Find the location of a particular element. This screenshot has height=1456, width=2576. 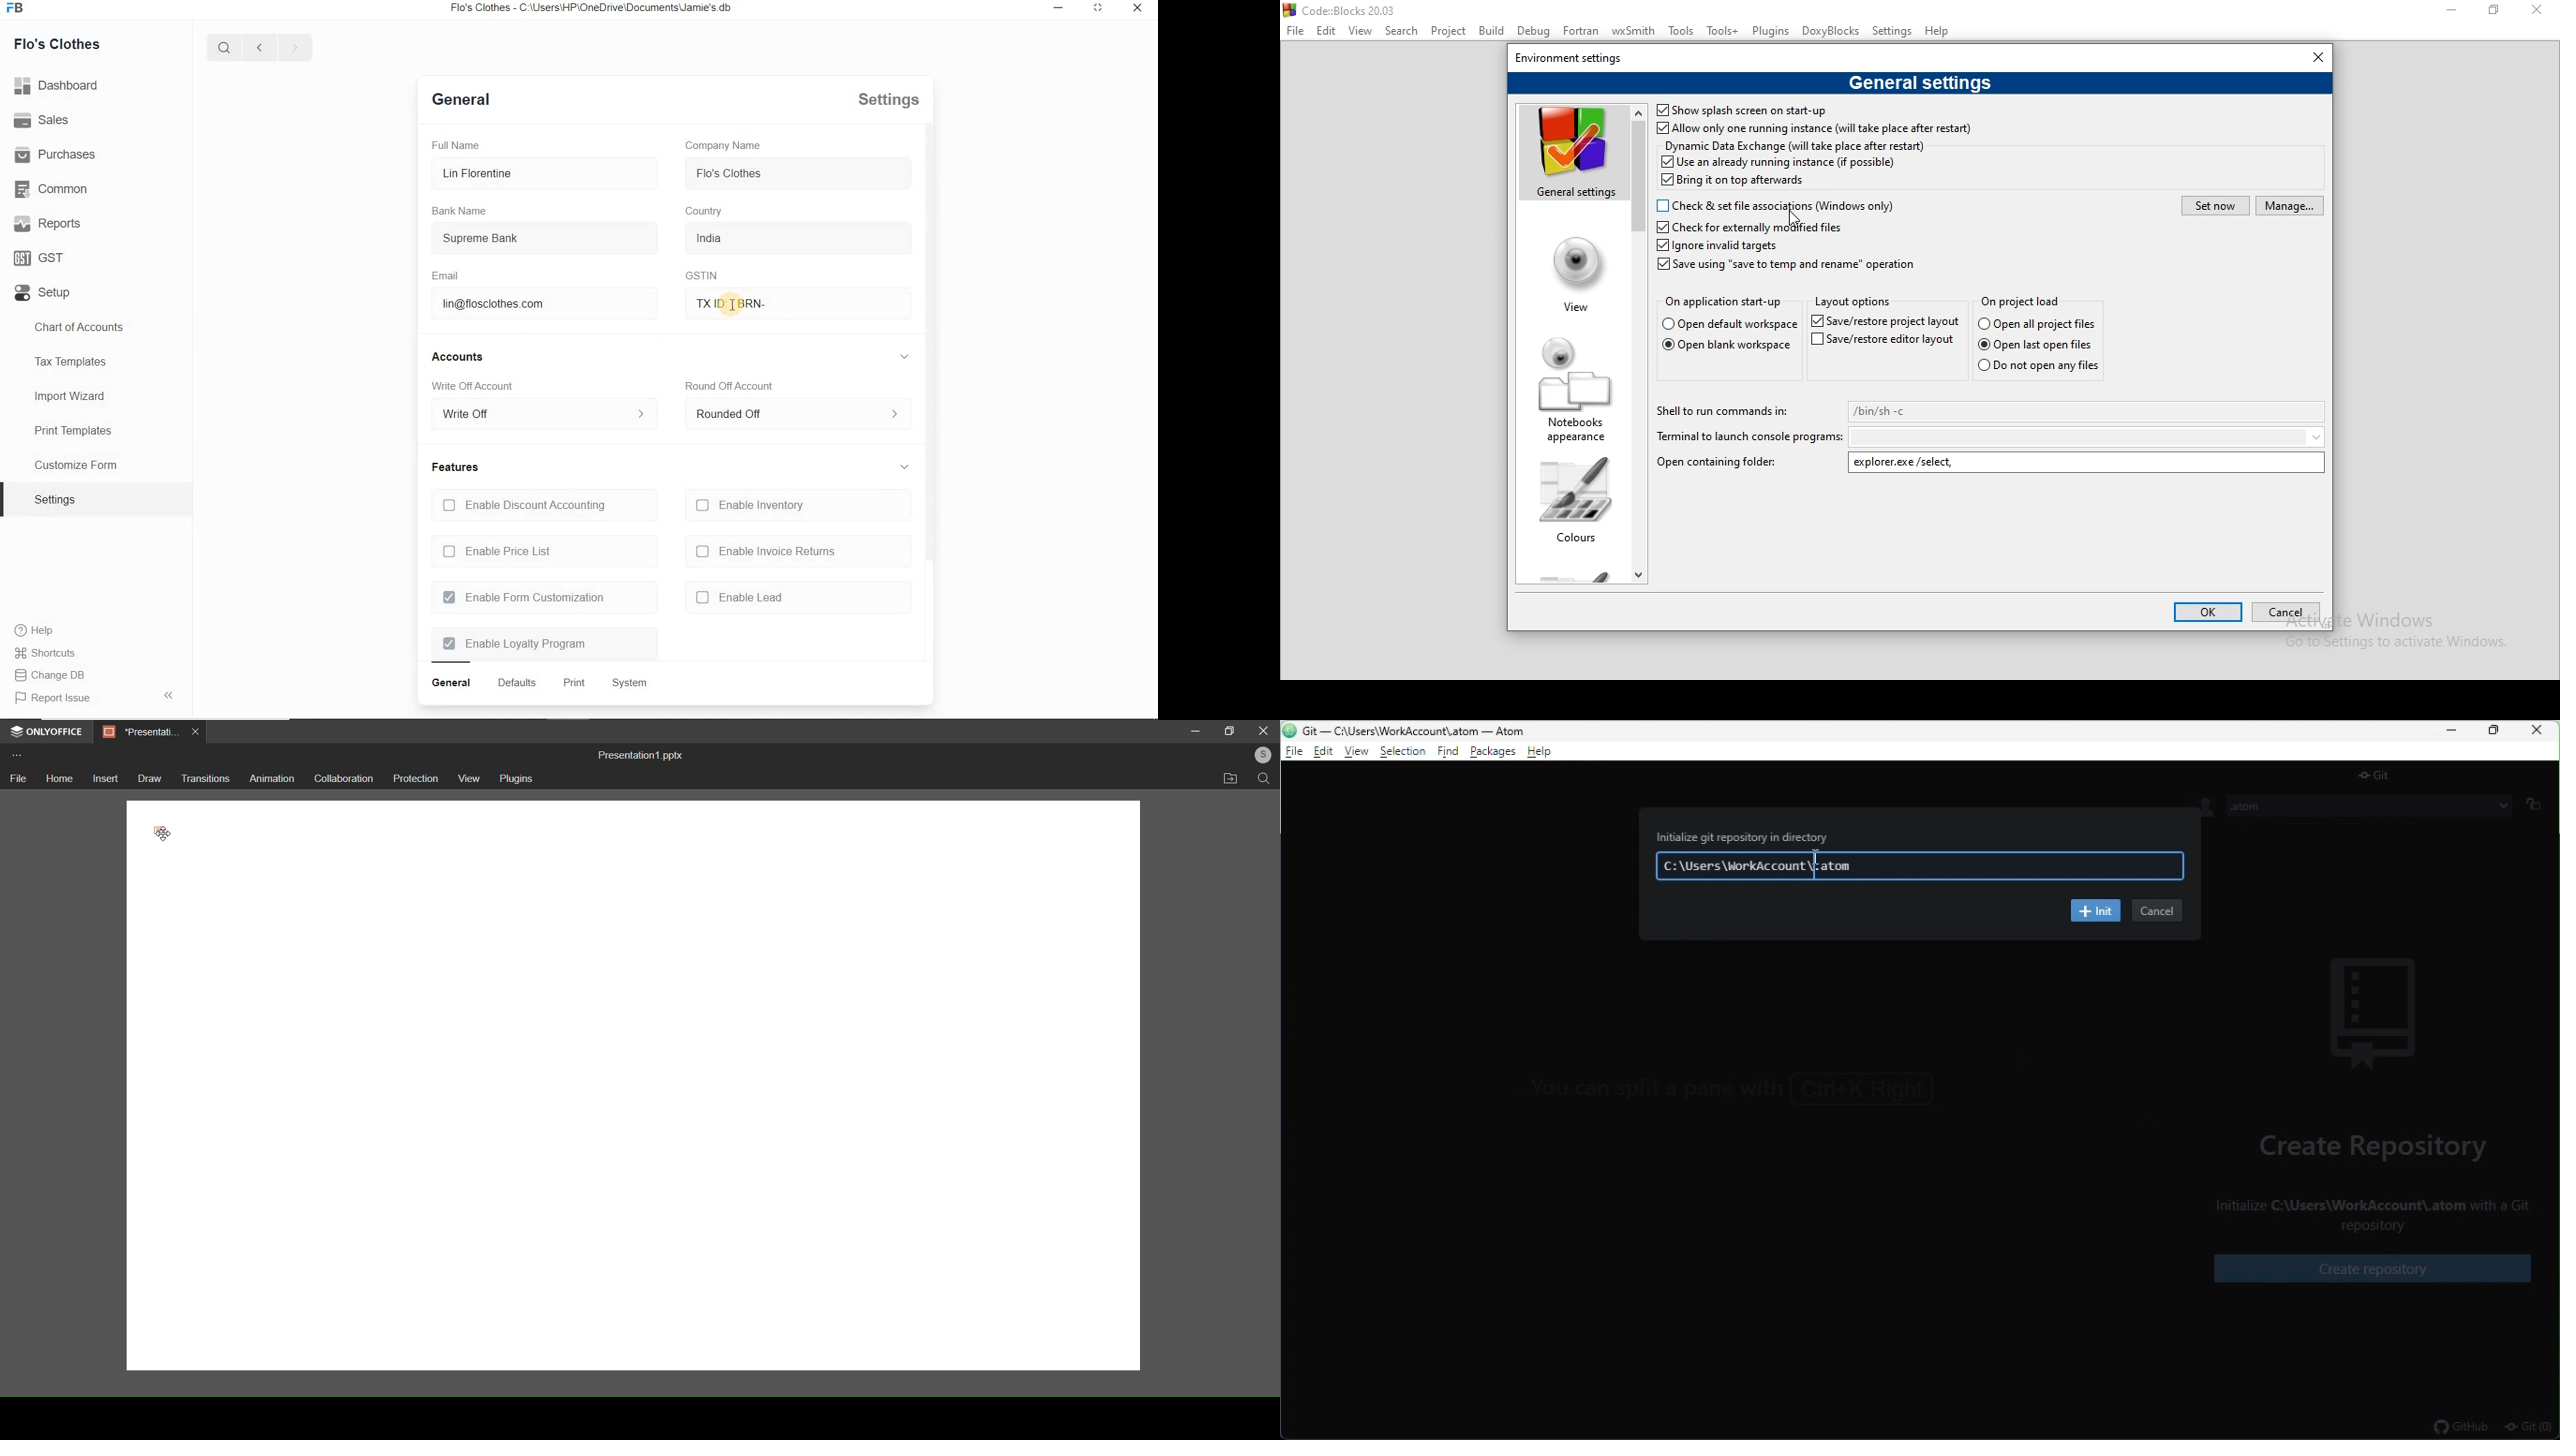

wxSmith is located at coordinates (1631, 31).